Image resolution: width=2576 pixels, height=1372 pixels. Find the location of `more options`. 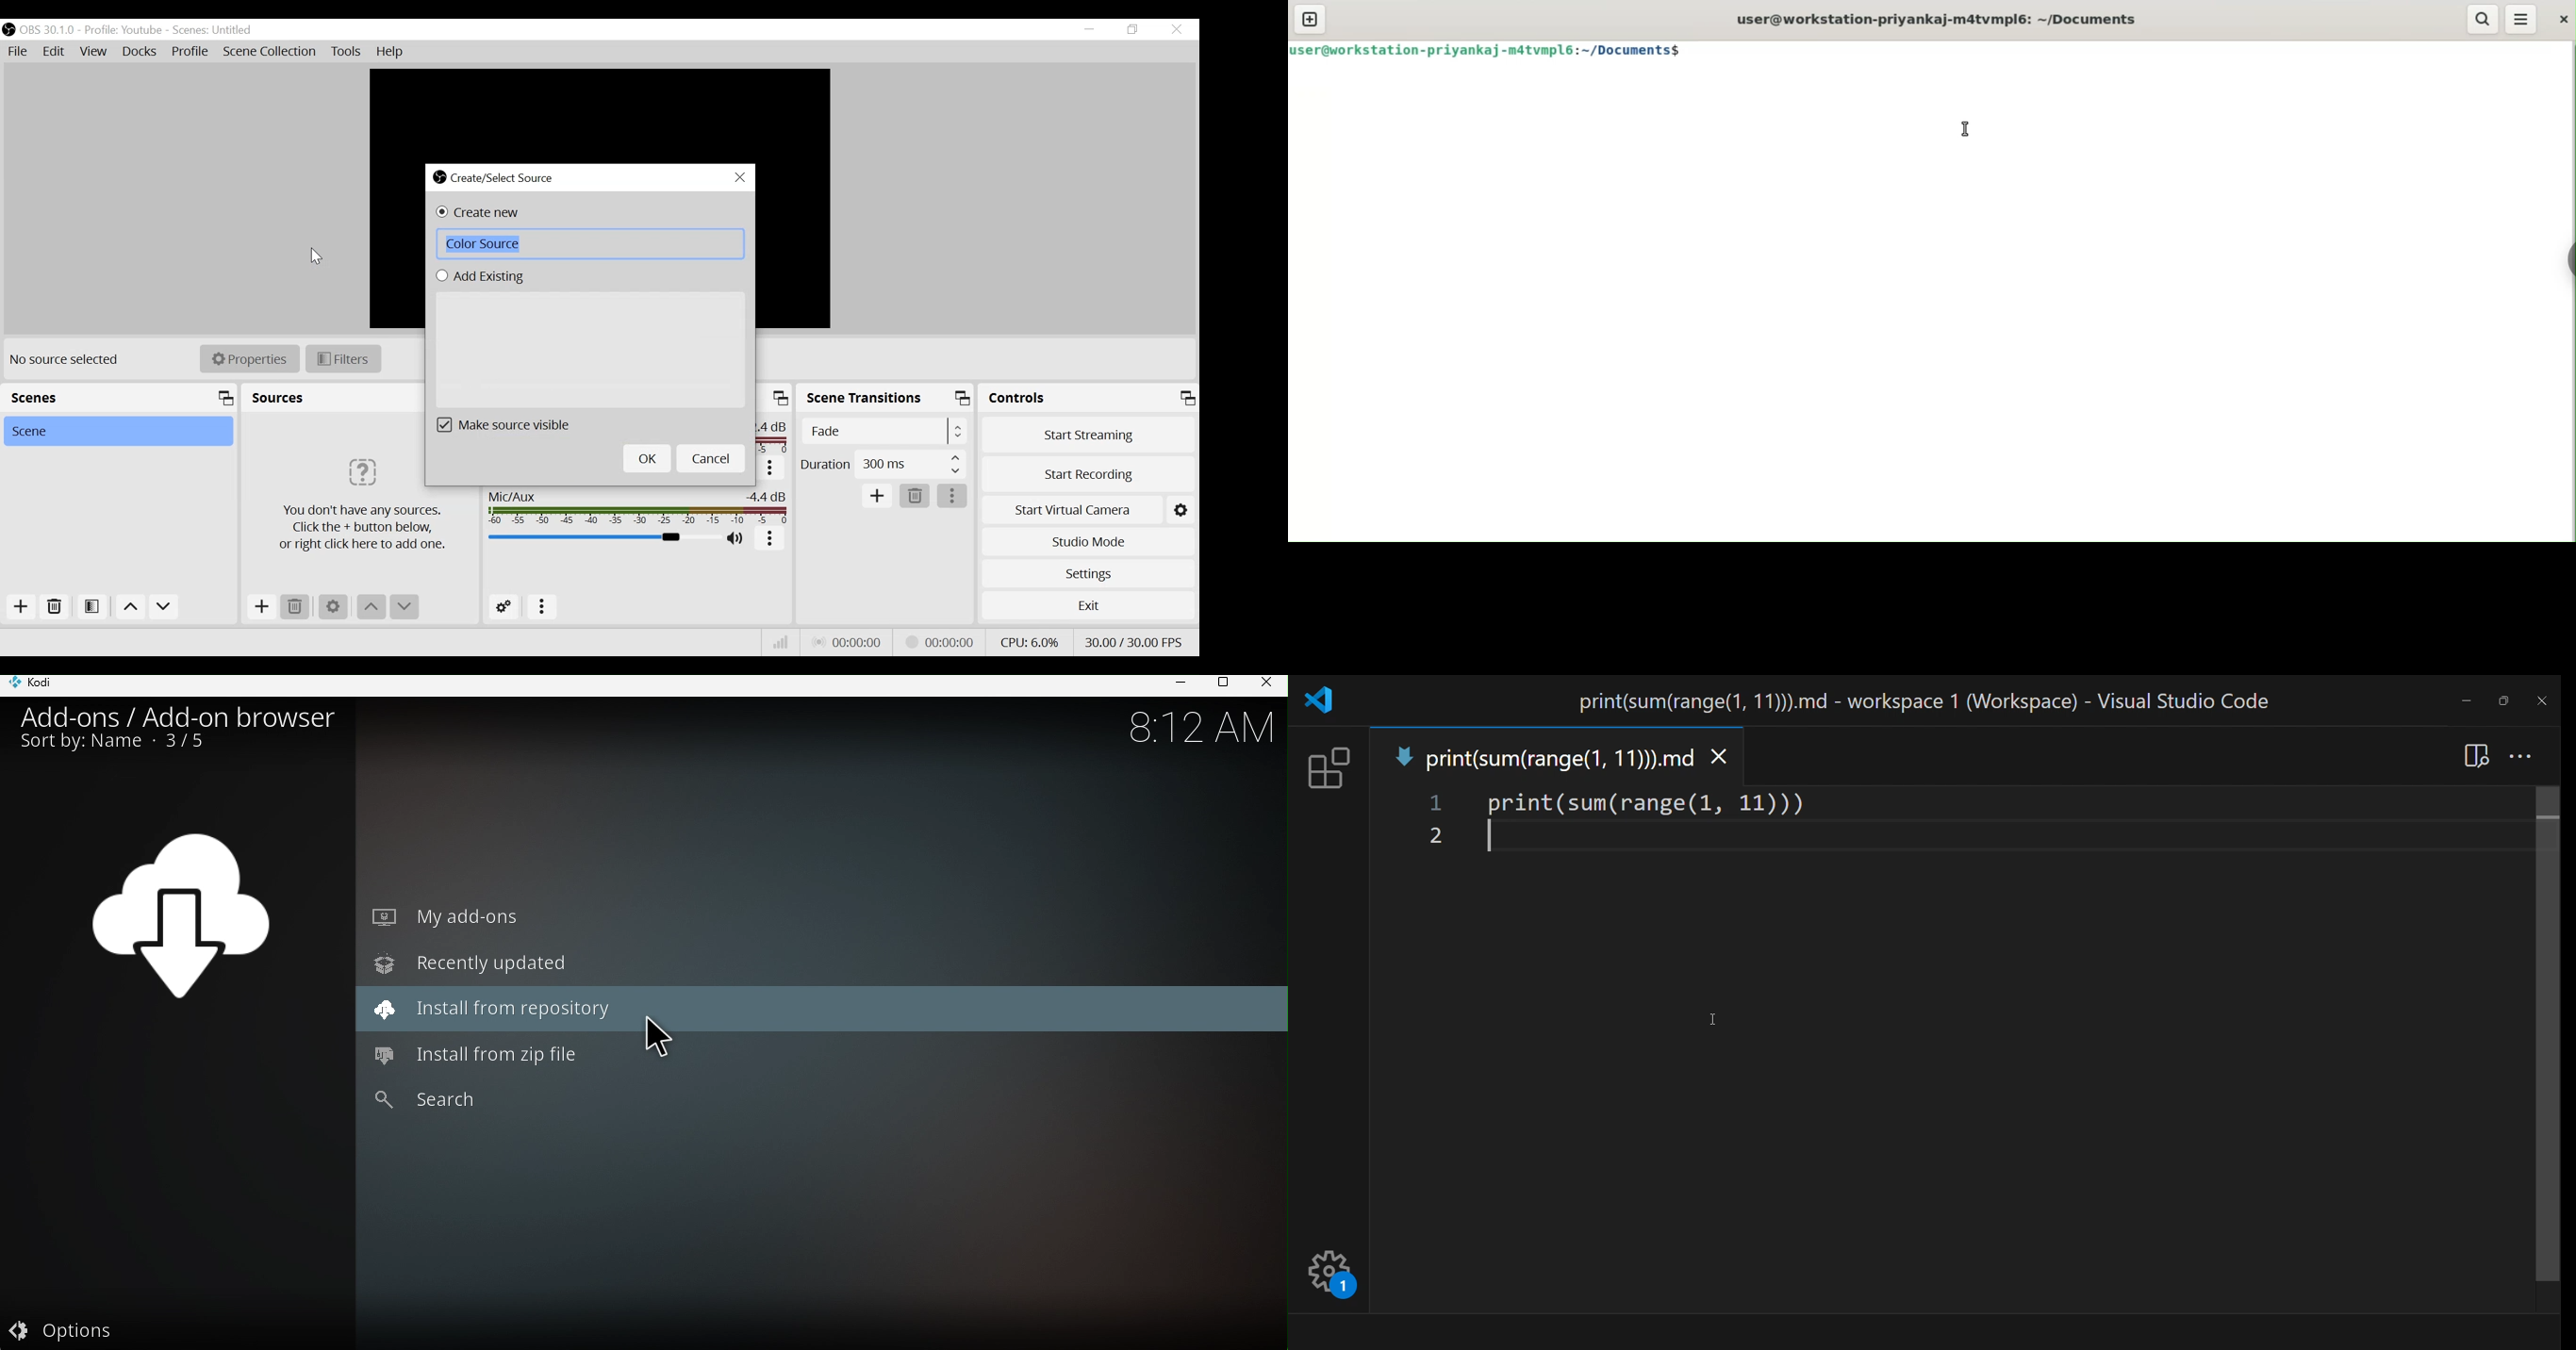

more options is located at coordinates (771, 469).